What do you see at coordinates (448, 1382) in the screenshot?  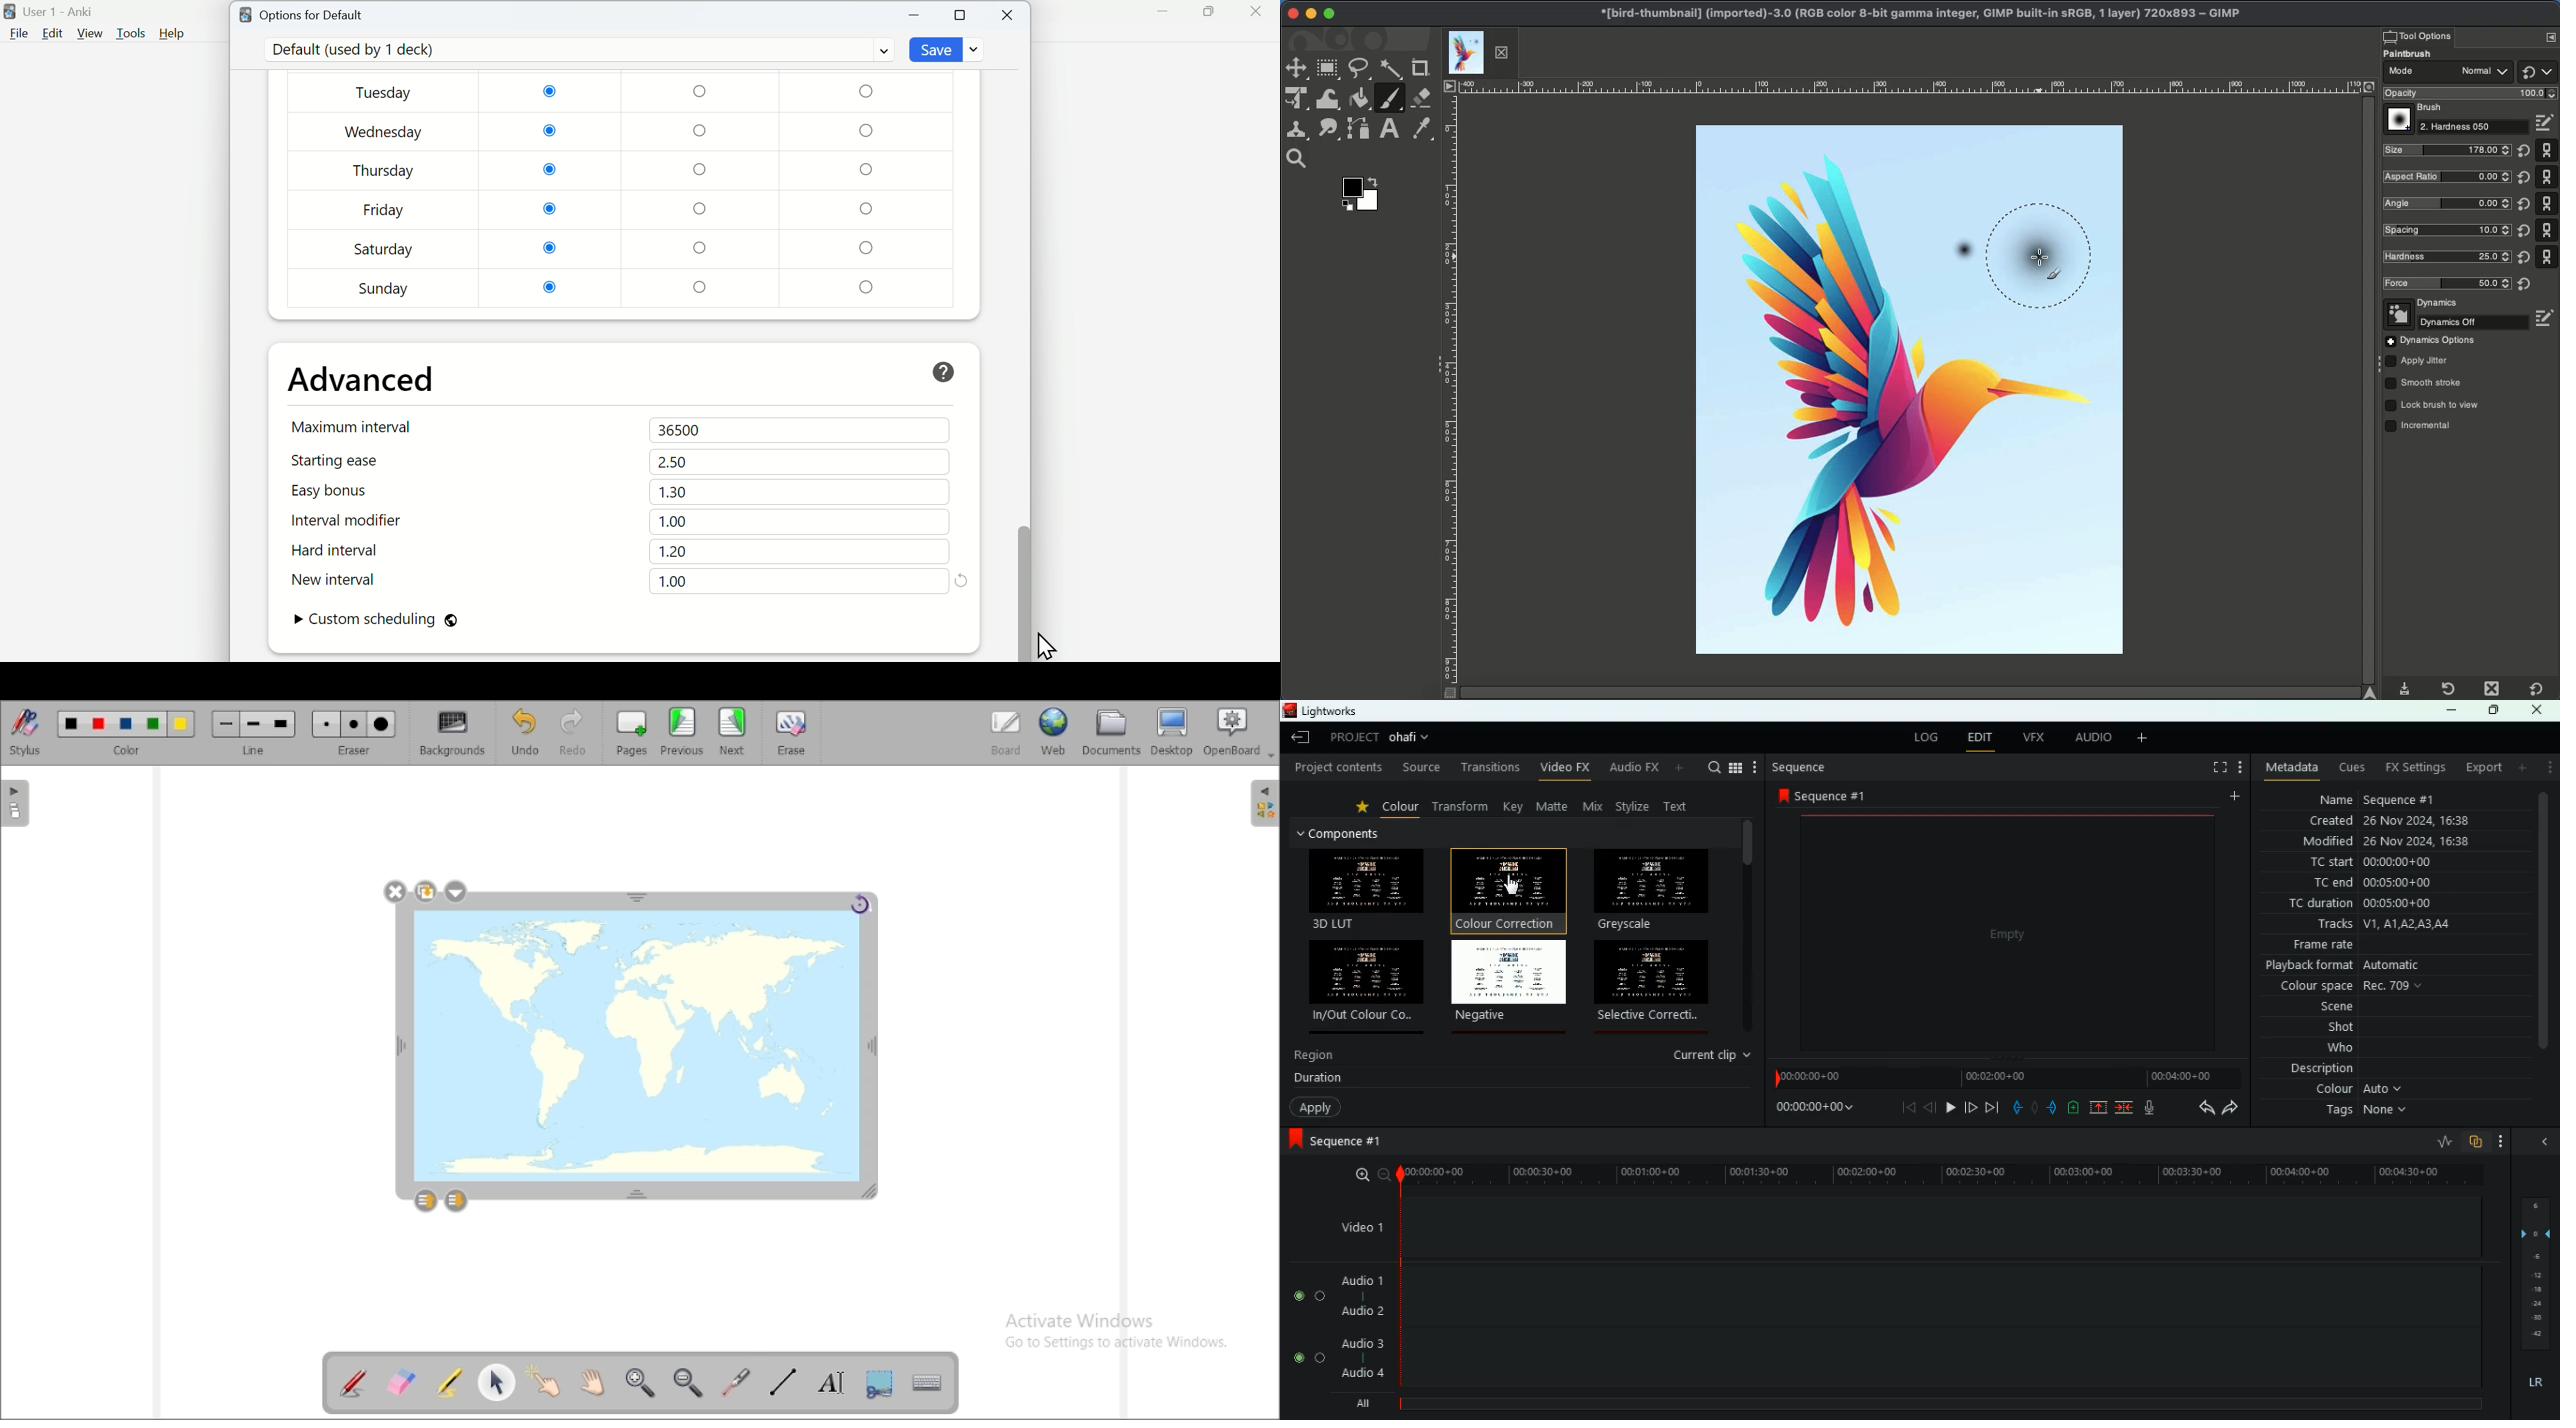 I see `highlight` at bounding box center [448, 1382].